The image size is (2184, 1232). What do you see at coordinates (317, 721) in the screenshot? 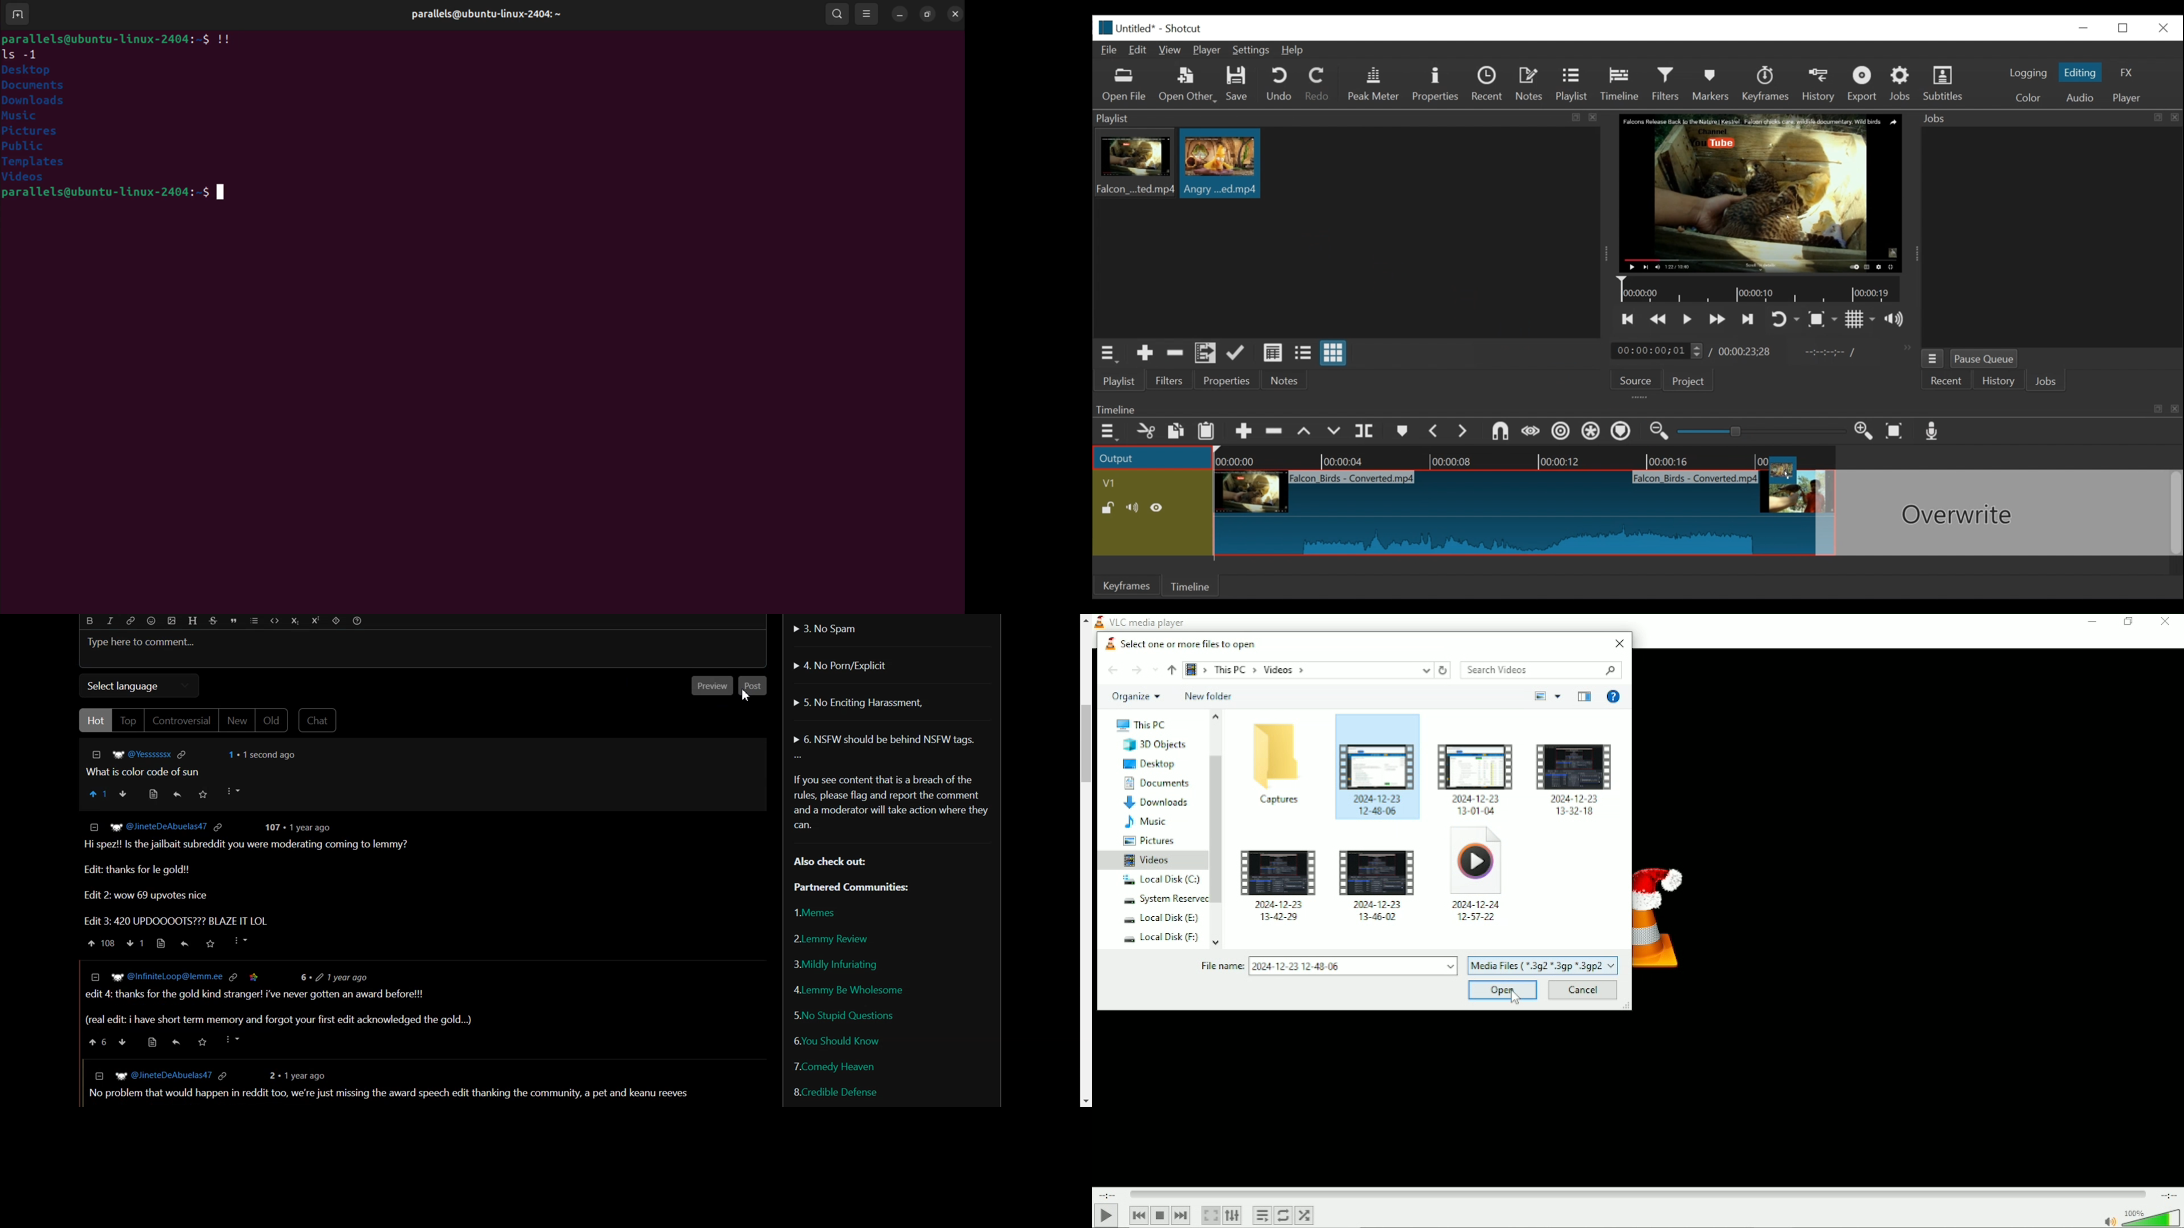
I see `Chat` at bounding box center [317, 721].